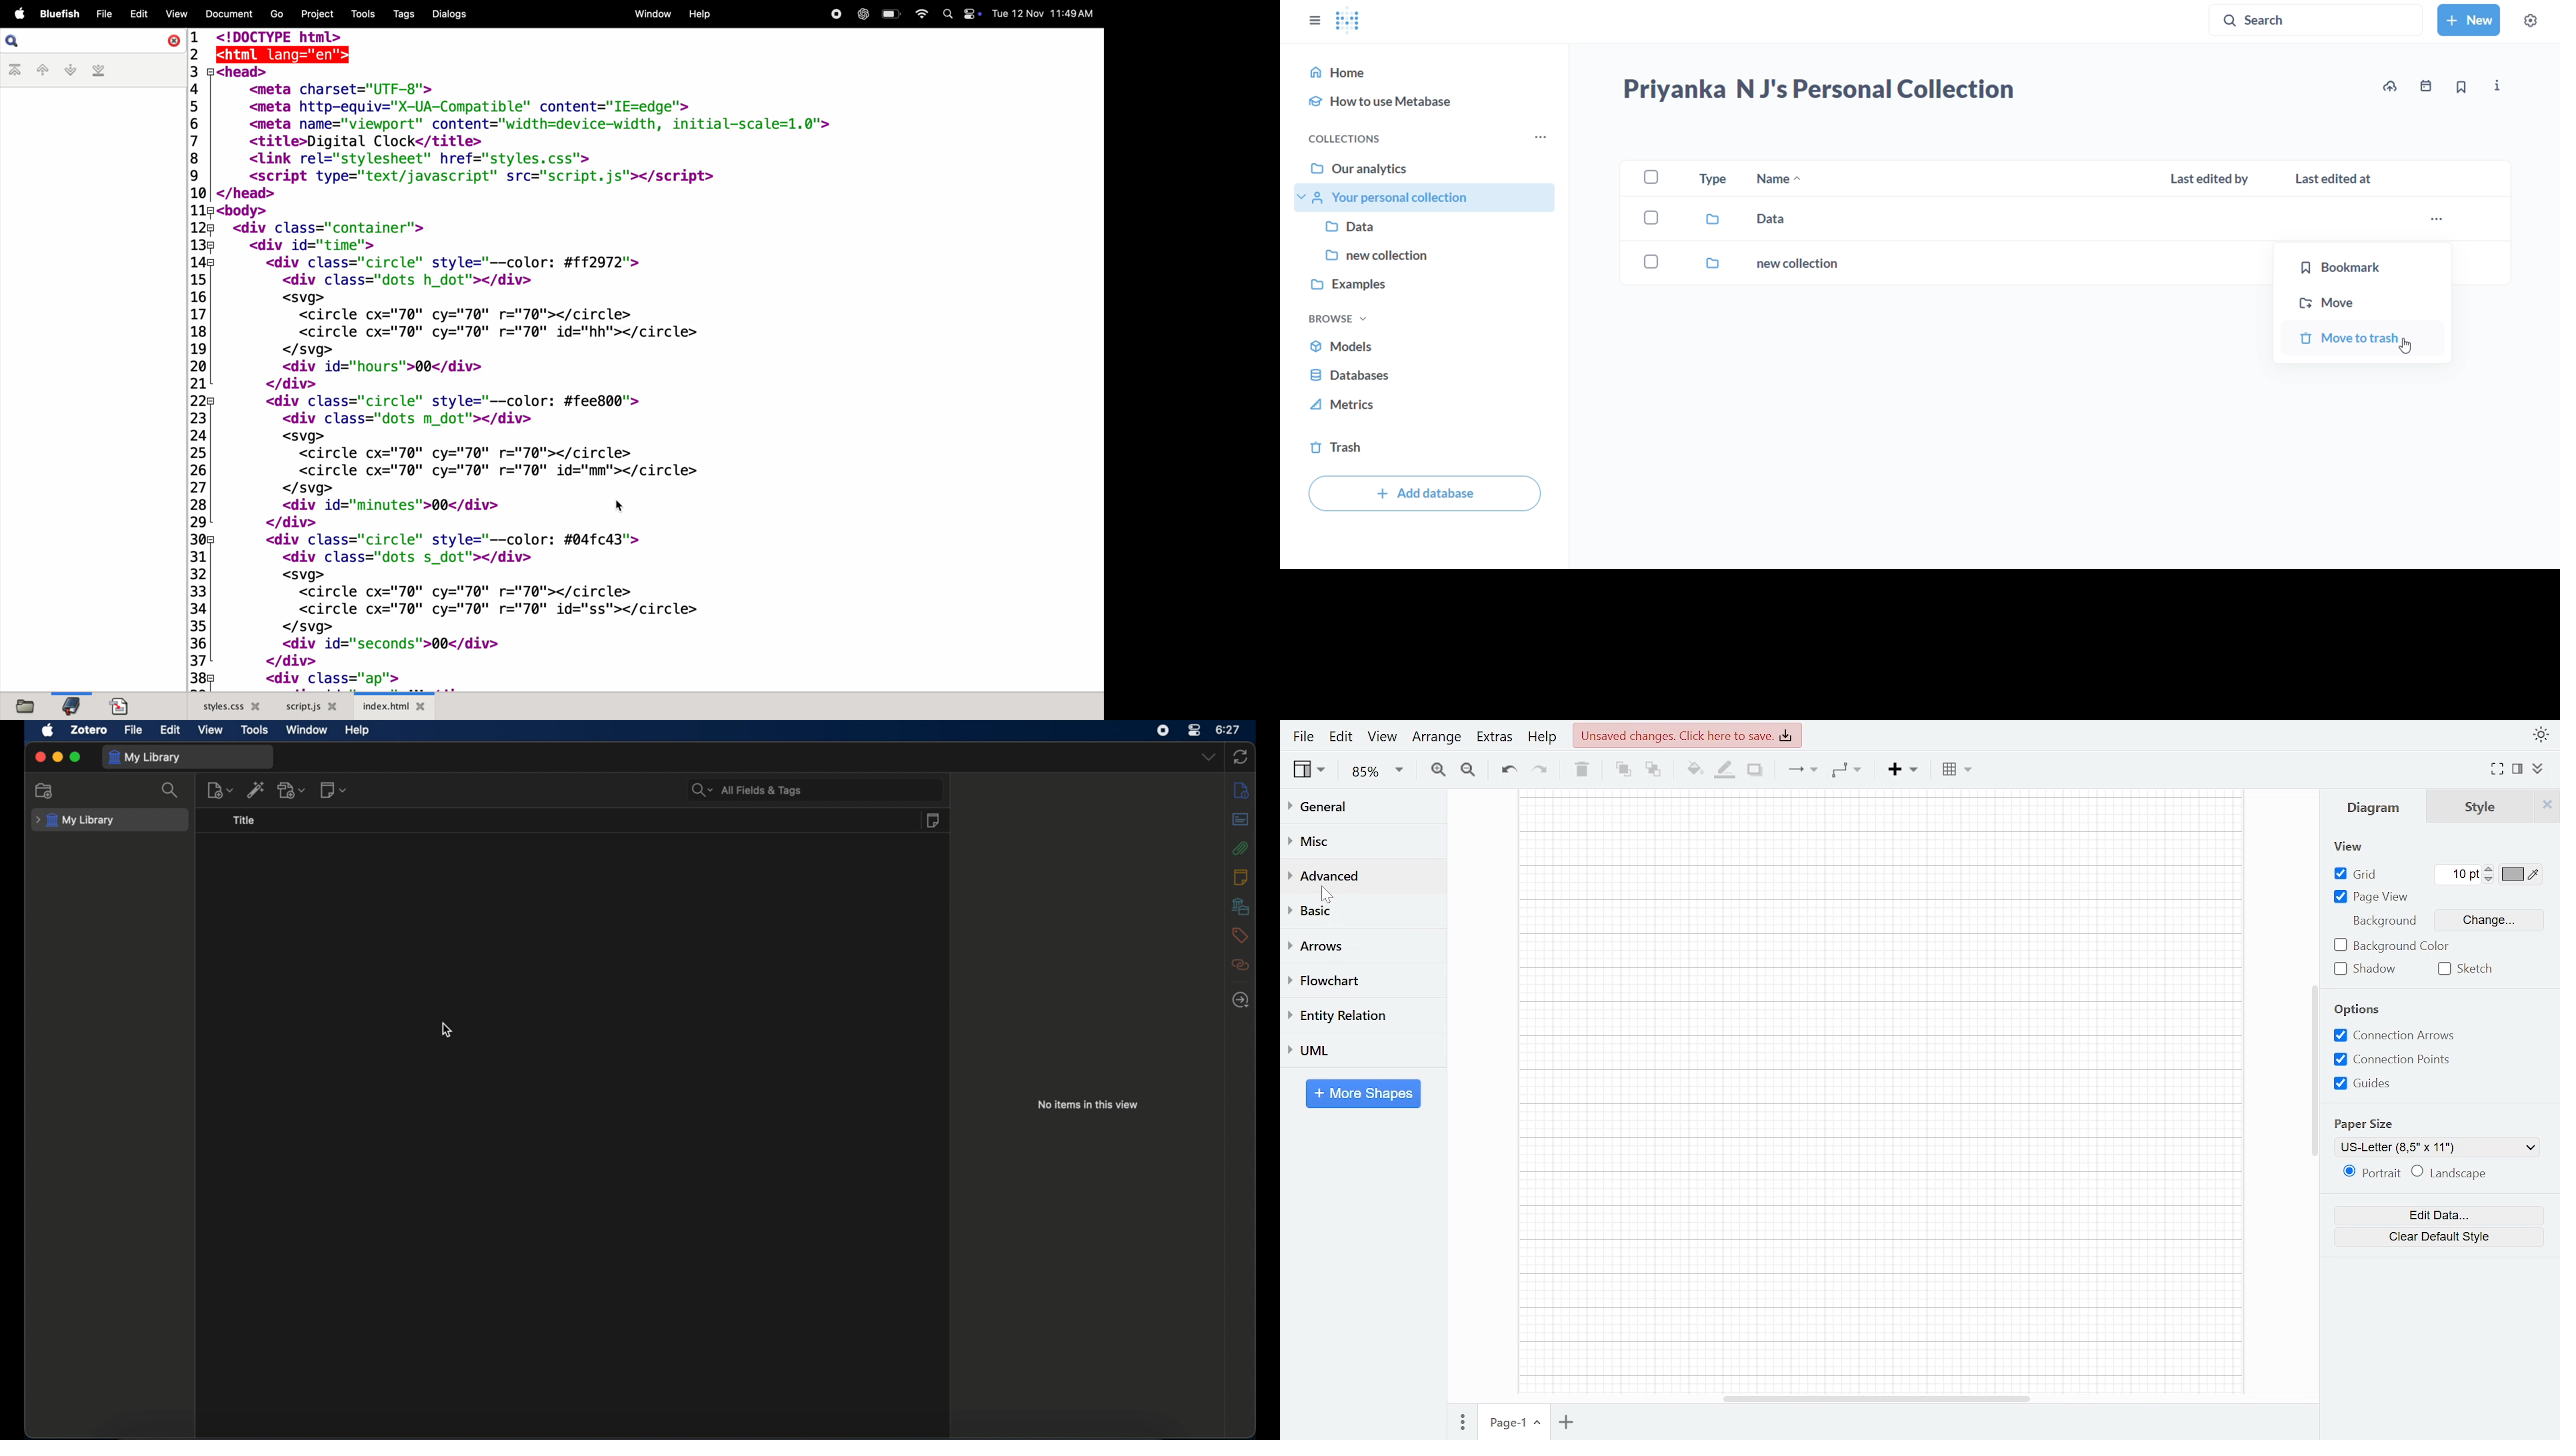 The height and width of the screenshot is (1456, 2576). Describe the element at coordinates (220, 790) in the screenshot. I see `new item` at that location.